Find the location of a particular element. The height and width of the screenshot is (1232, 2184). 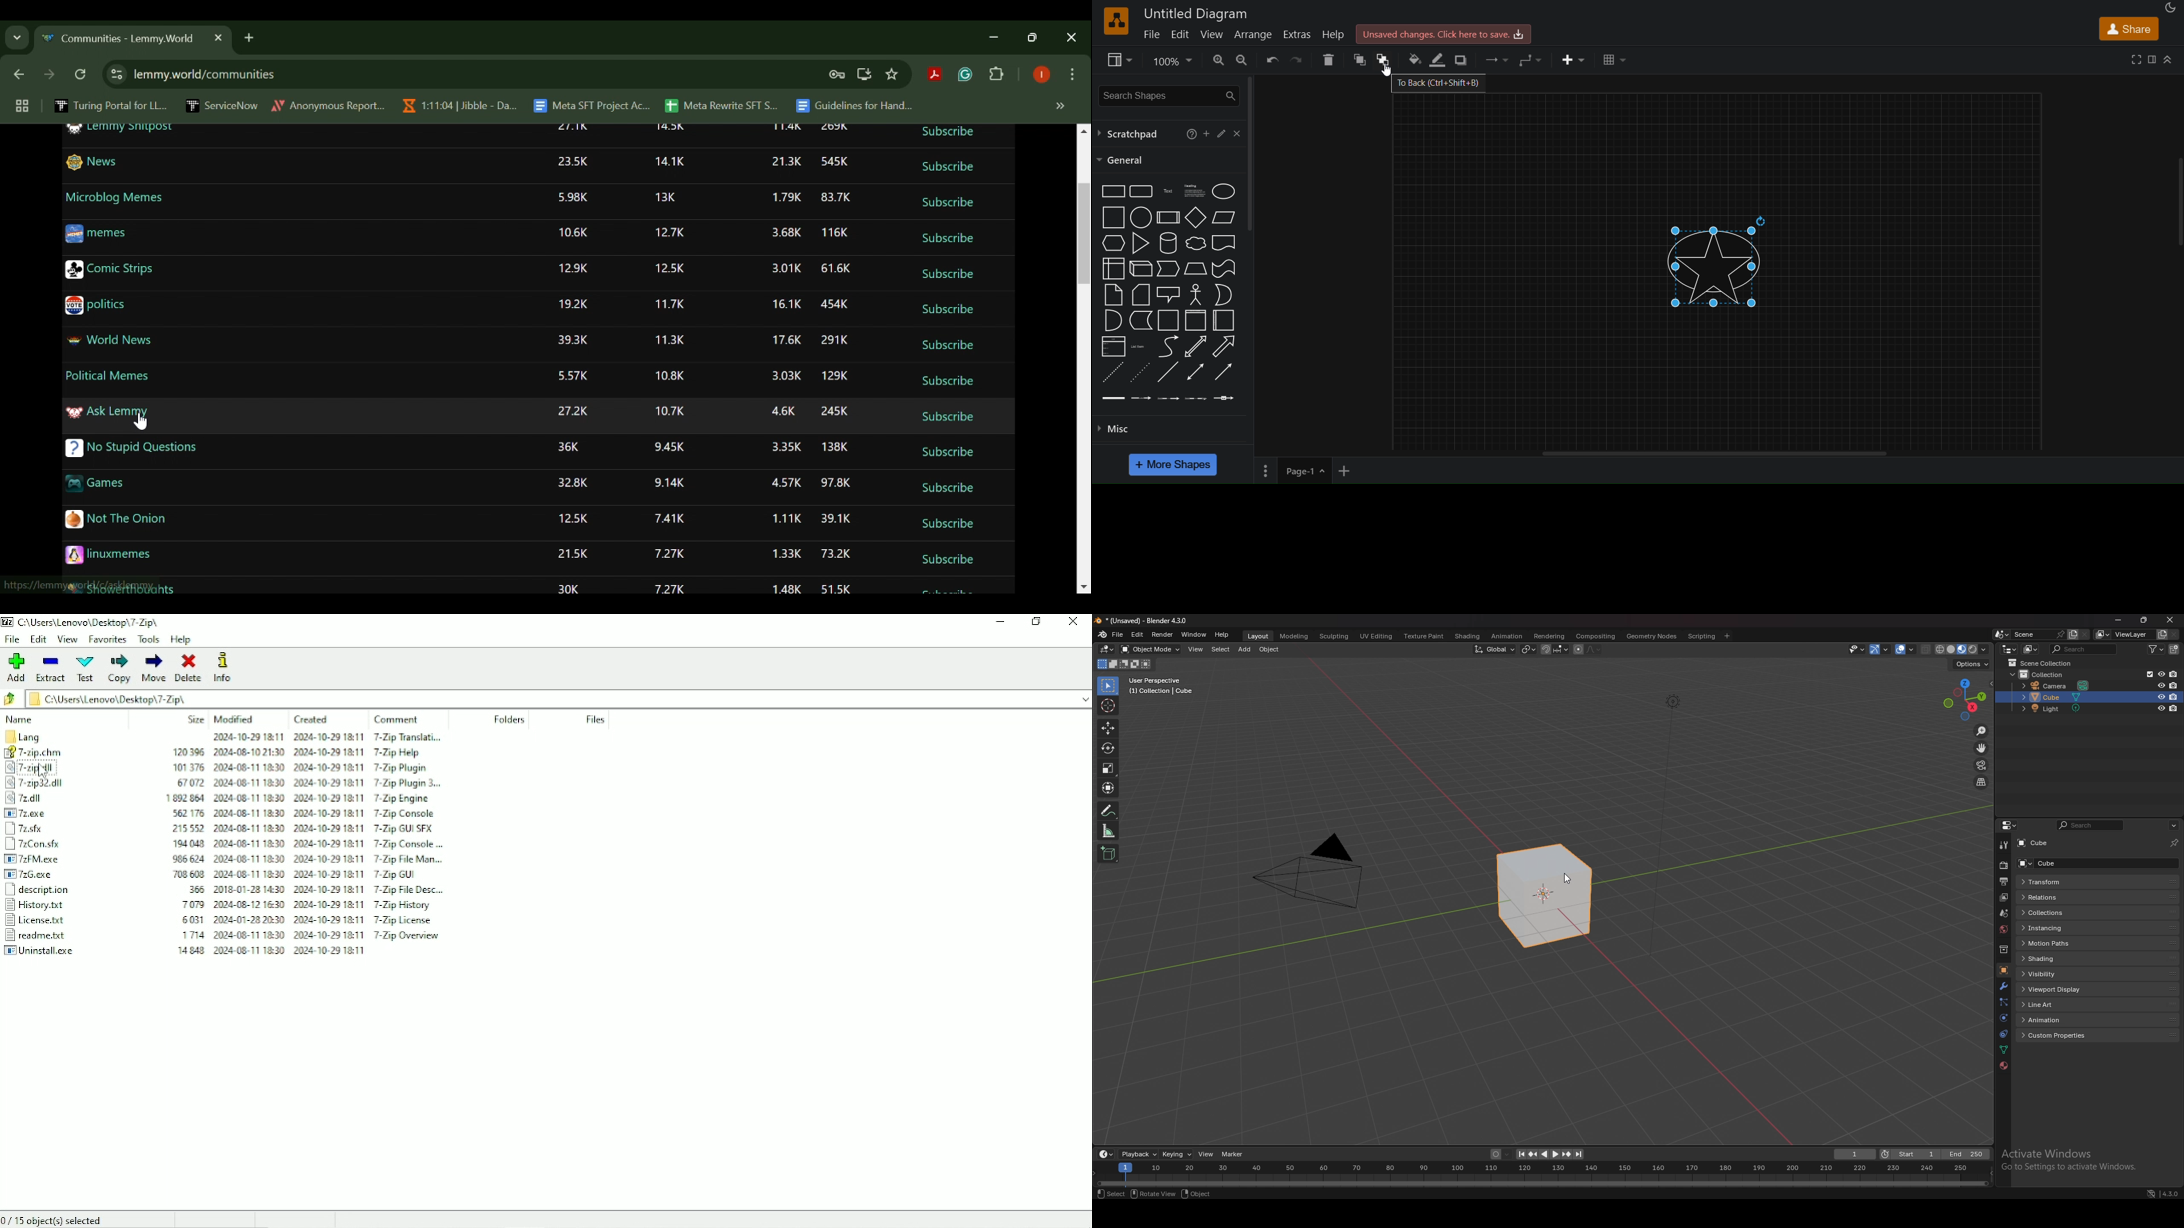

jump to keyframe is located at coordinates (1534, 1155).